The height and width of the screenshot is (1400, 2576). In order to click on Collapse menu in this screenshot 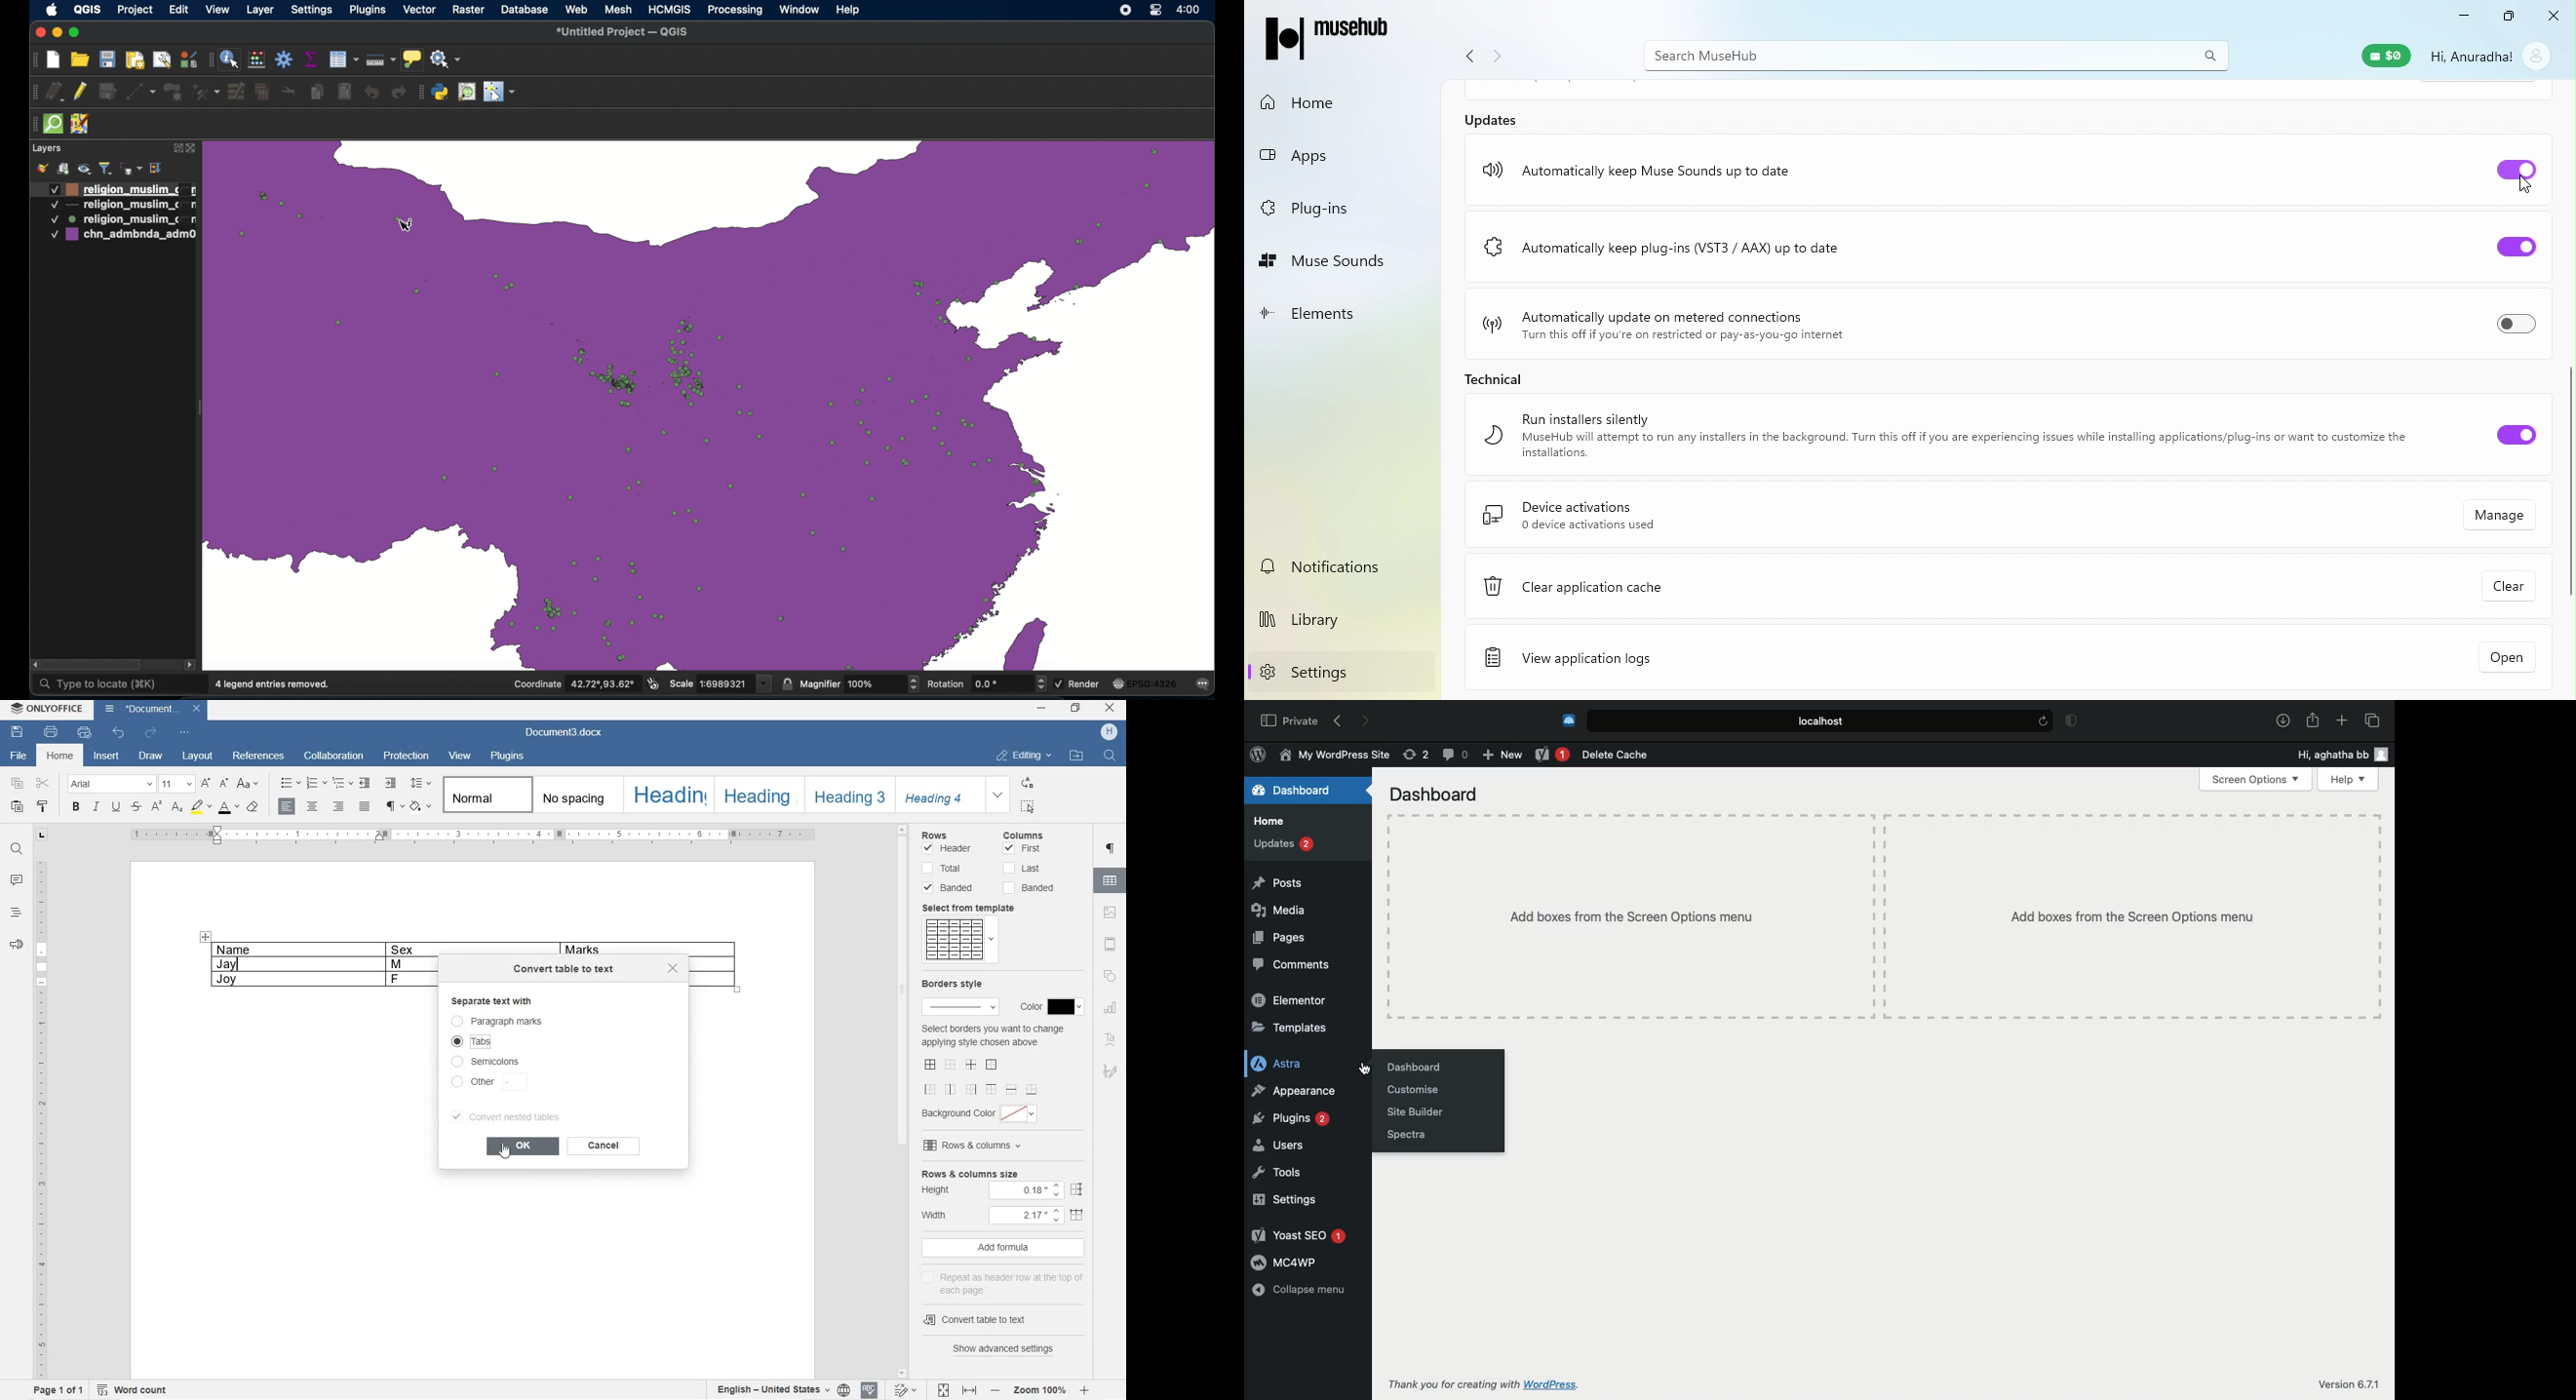, I will do `click(1298, 1289)`.